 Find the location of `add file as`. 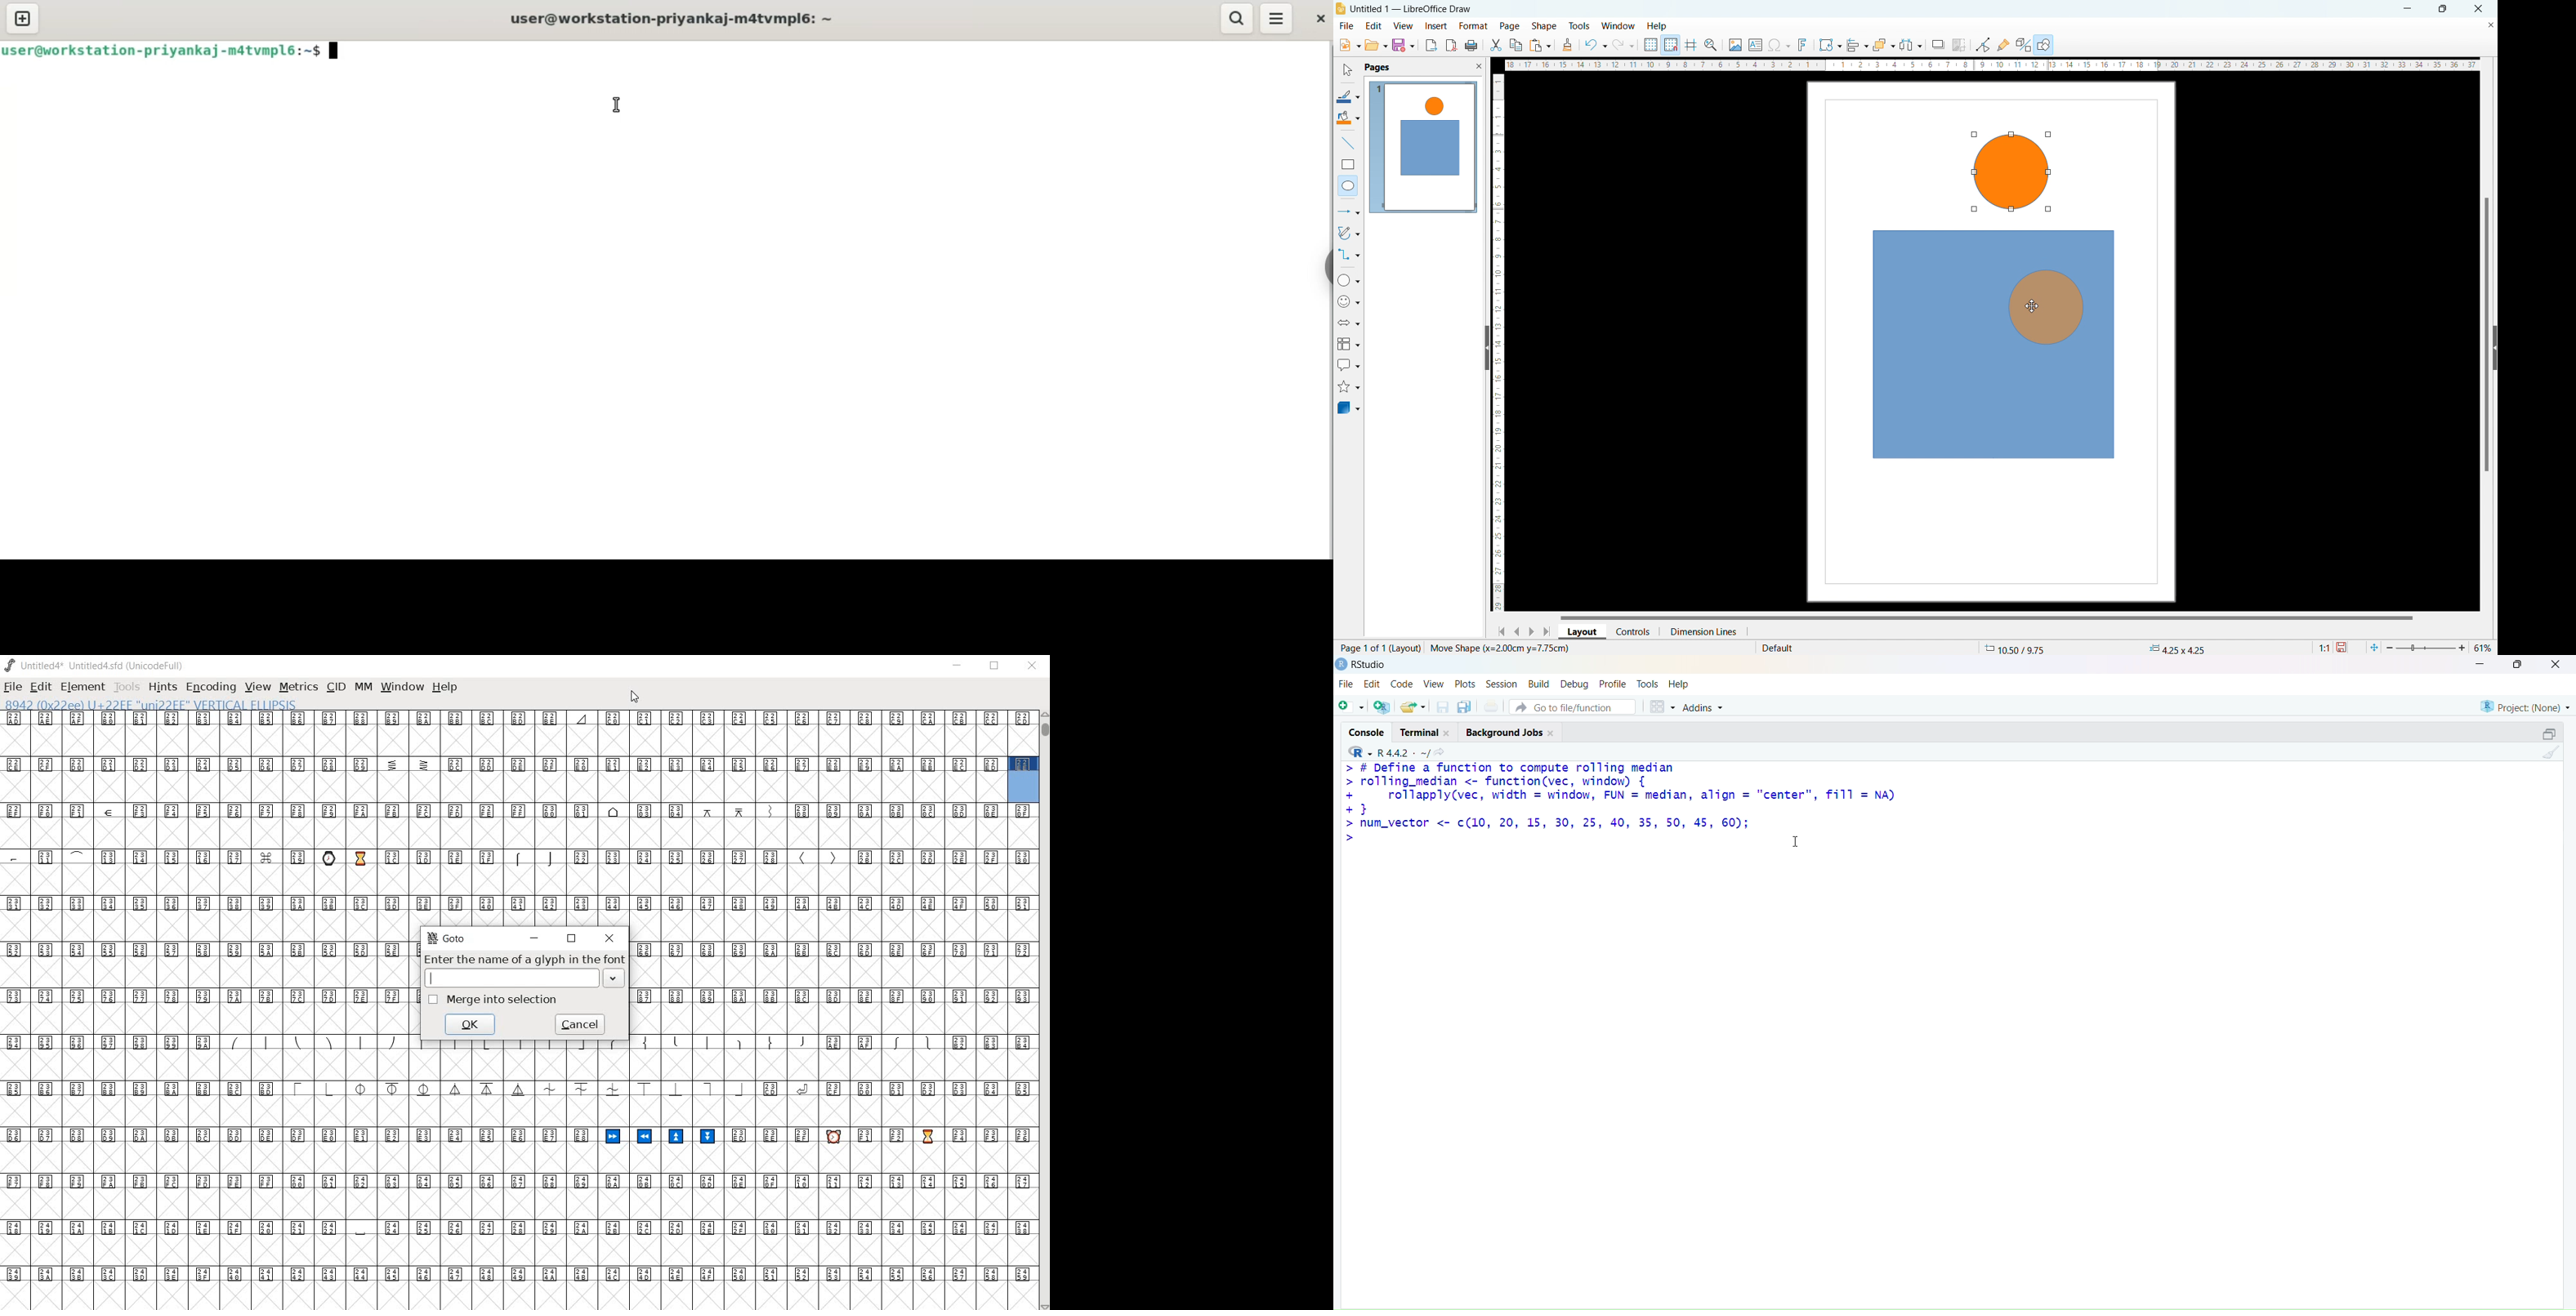

add file as is located at coordinates (1351, 707).